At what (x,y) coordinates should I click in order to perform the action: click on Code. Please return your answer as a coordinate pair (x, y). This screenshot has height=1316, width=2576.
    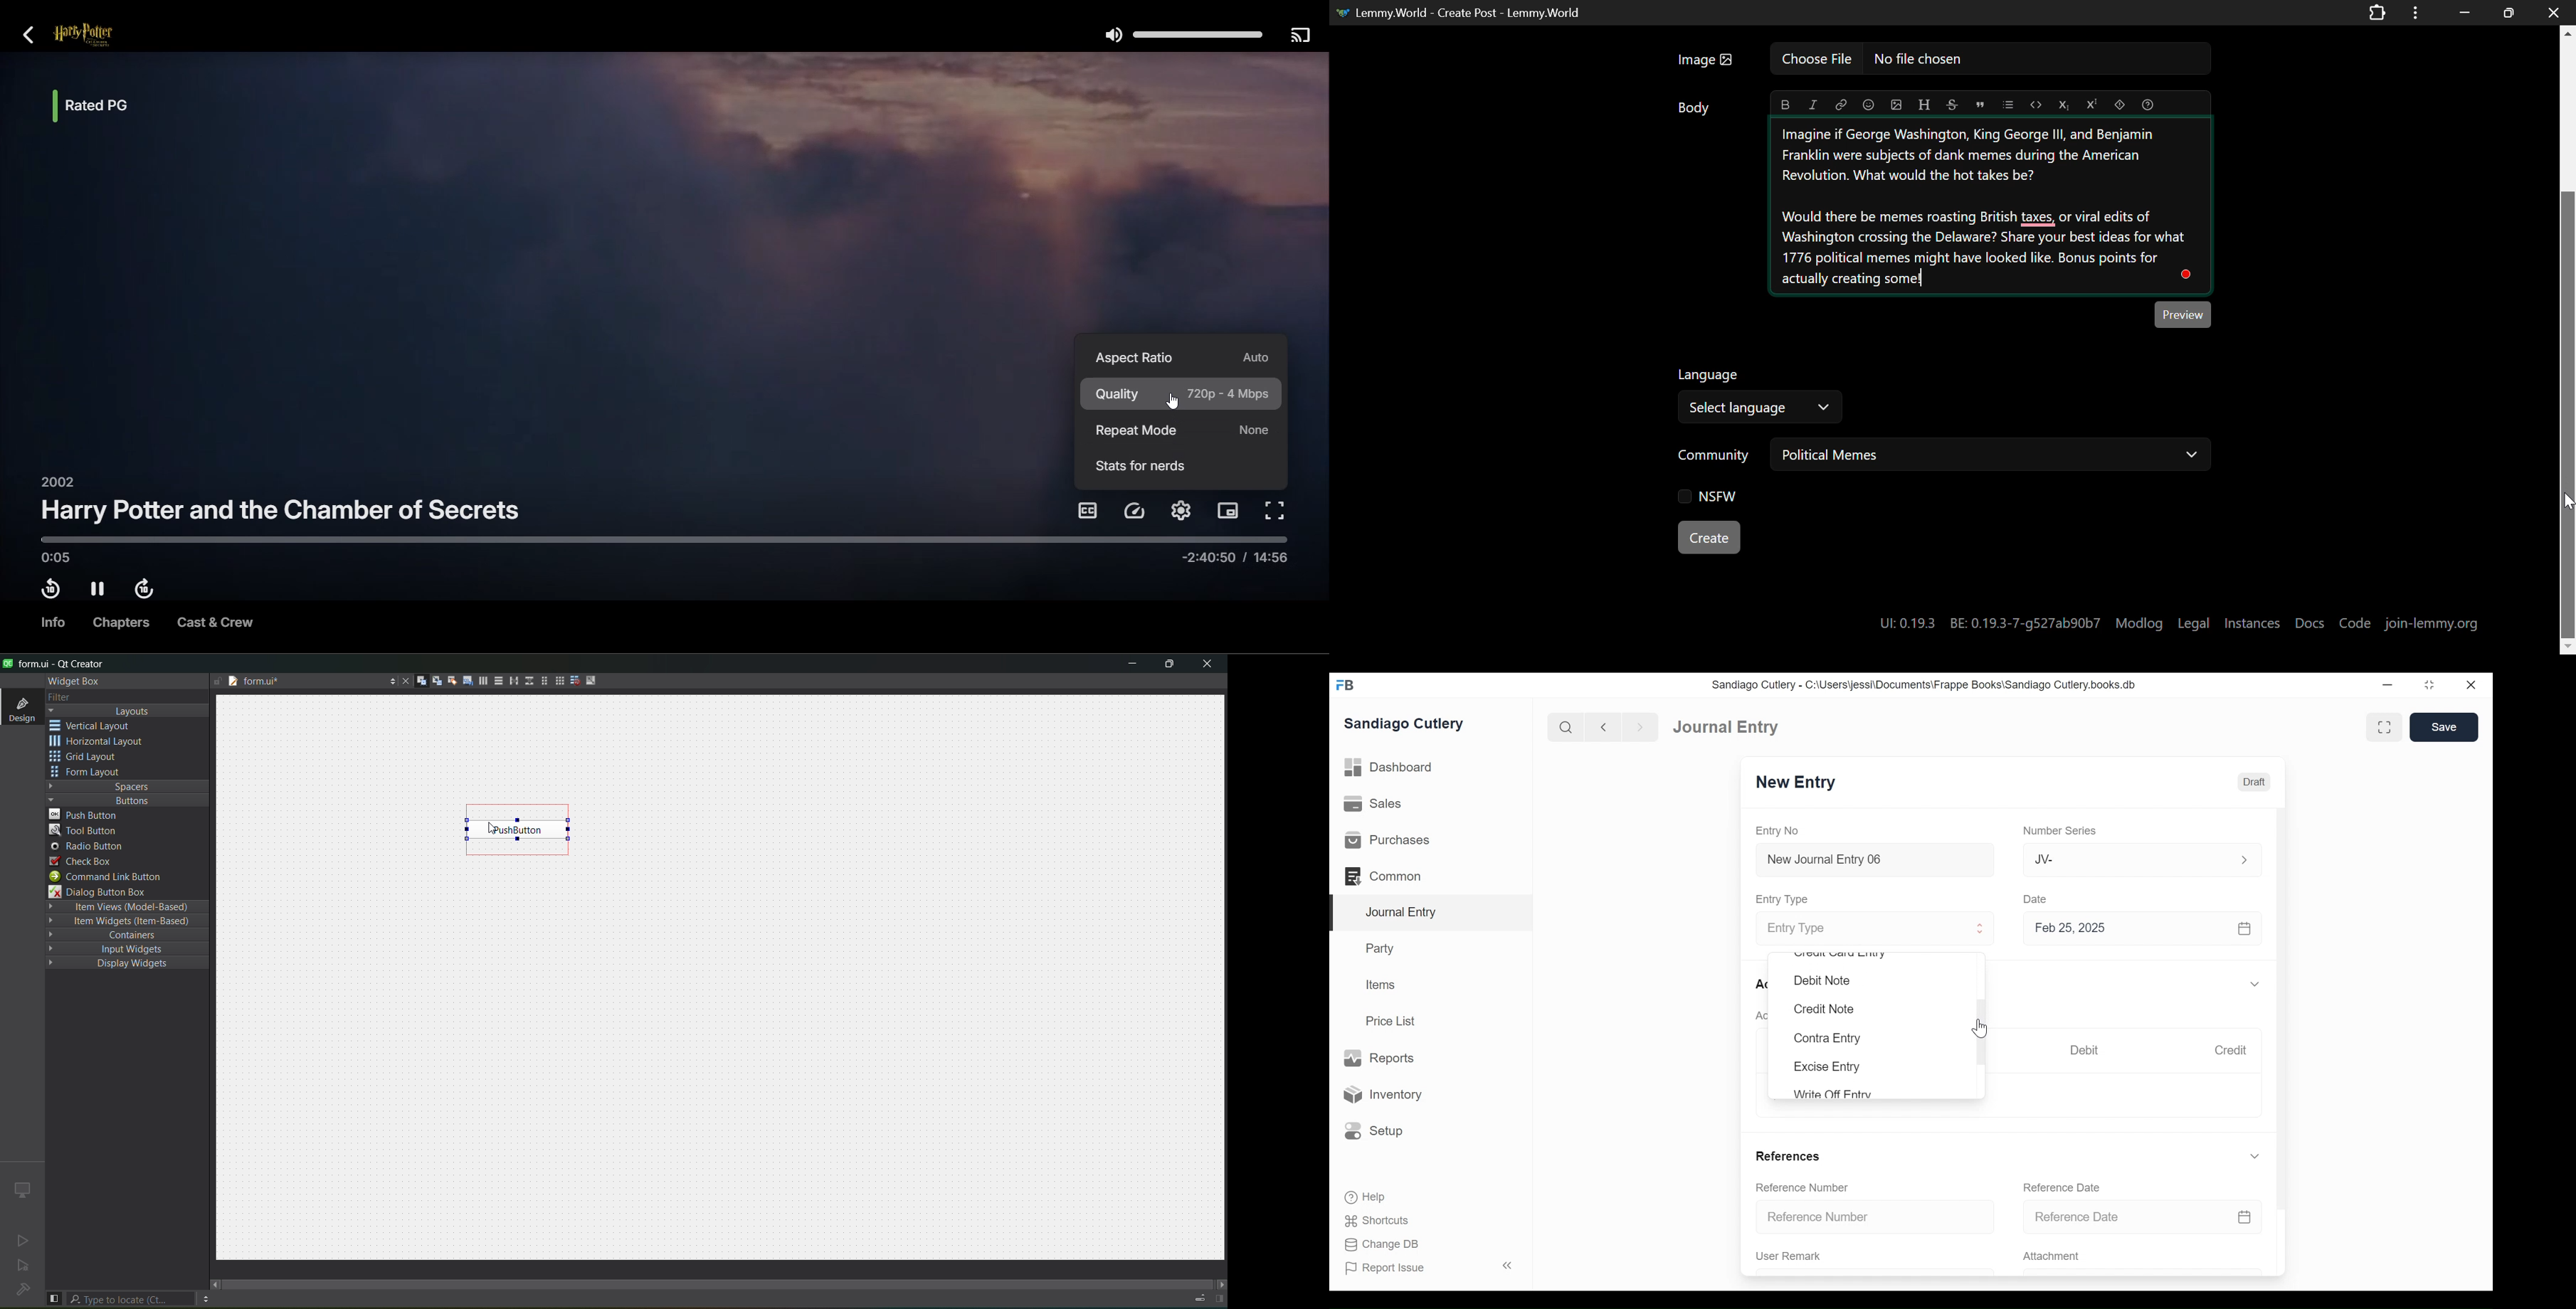
    Looking at the image, I should click on (2037, 104).